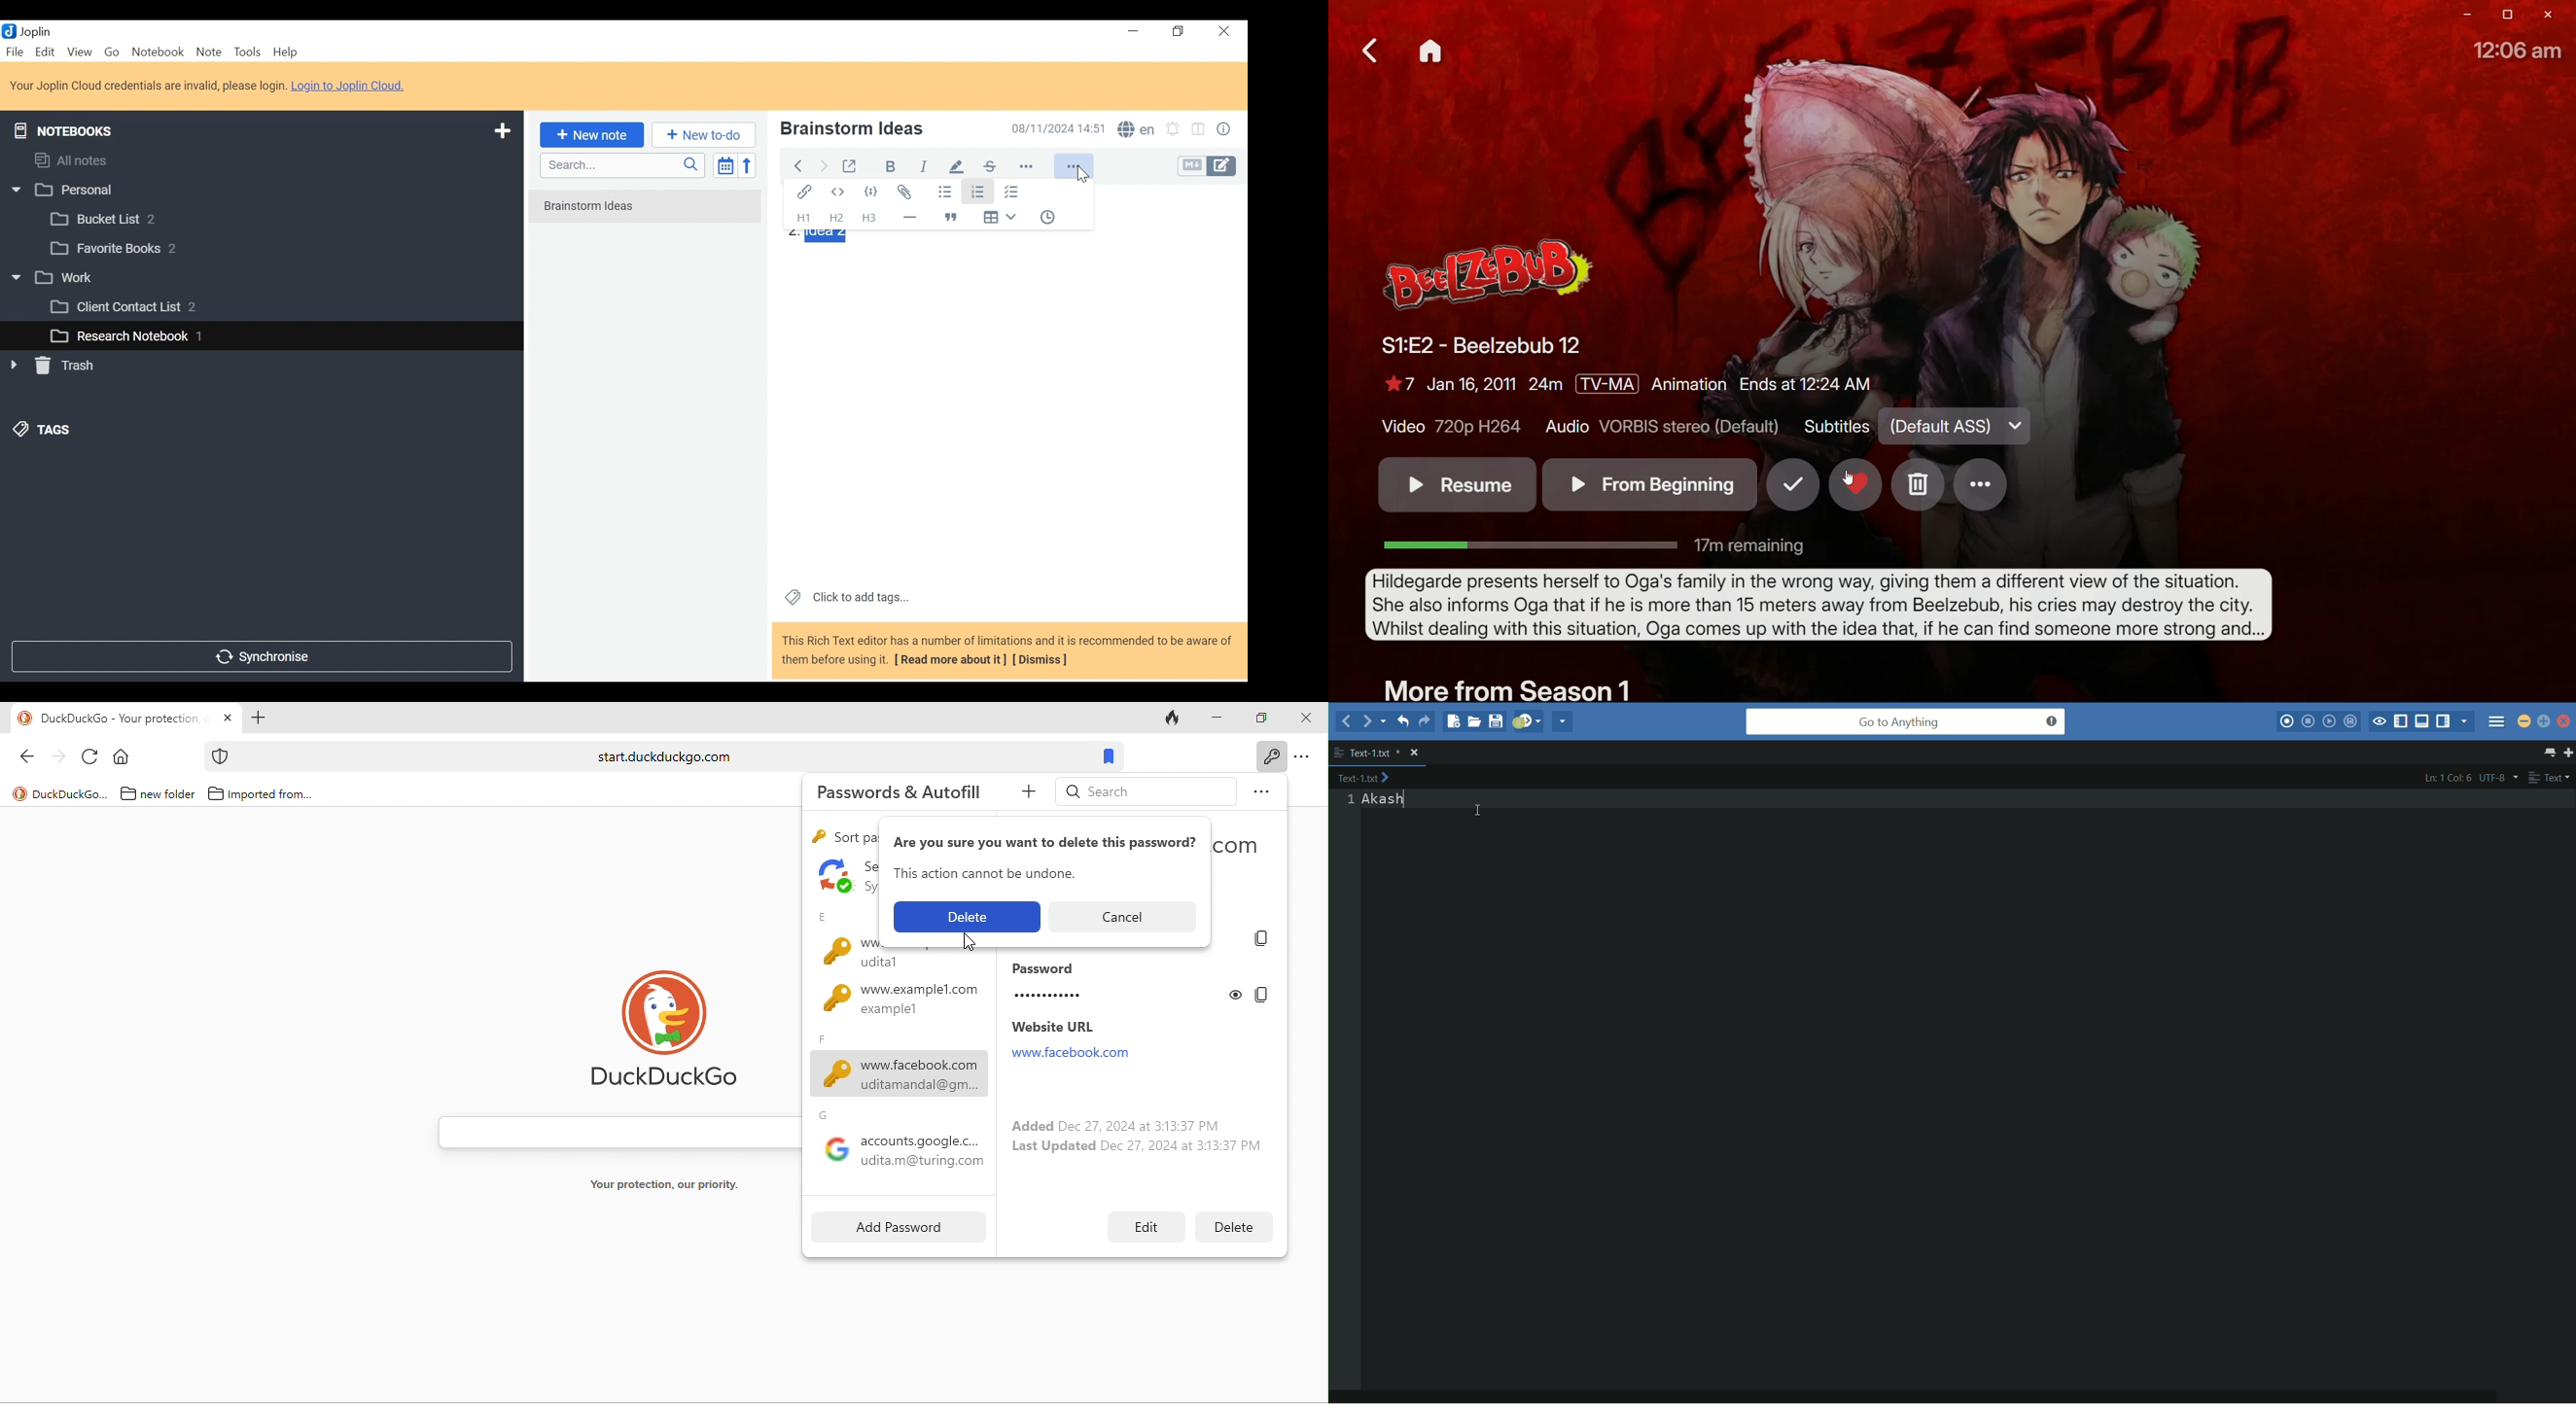 This screenshot has width=2576, height=1428. I want to click on E, so click(823, 917).